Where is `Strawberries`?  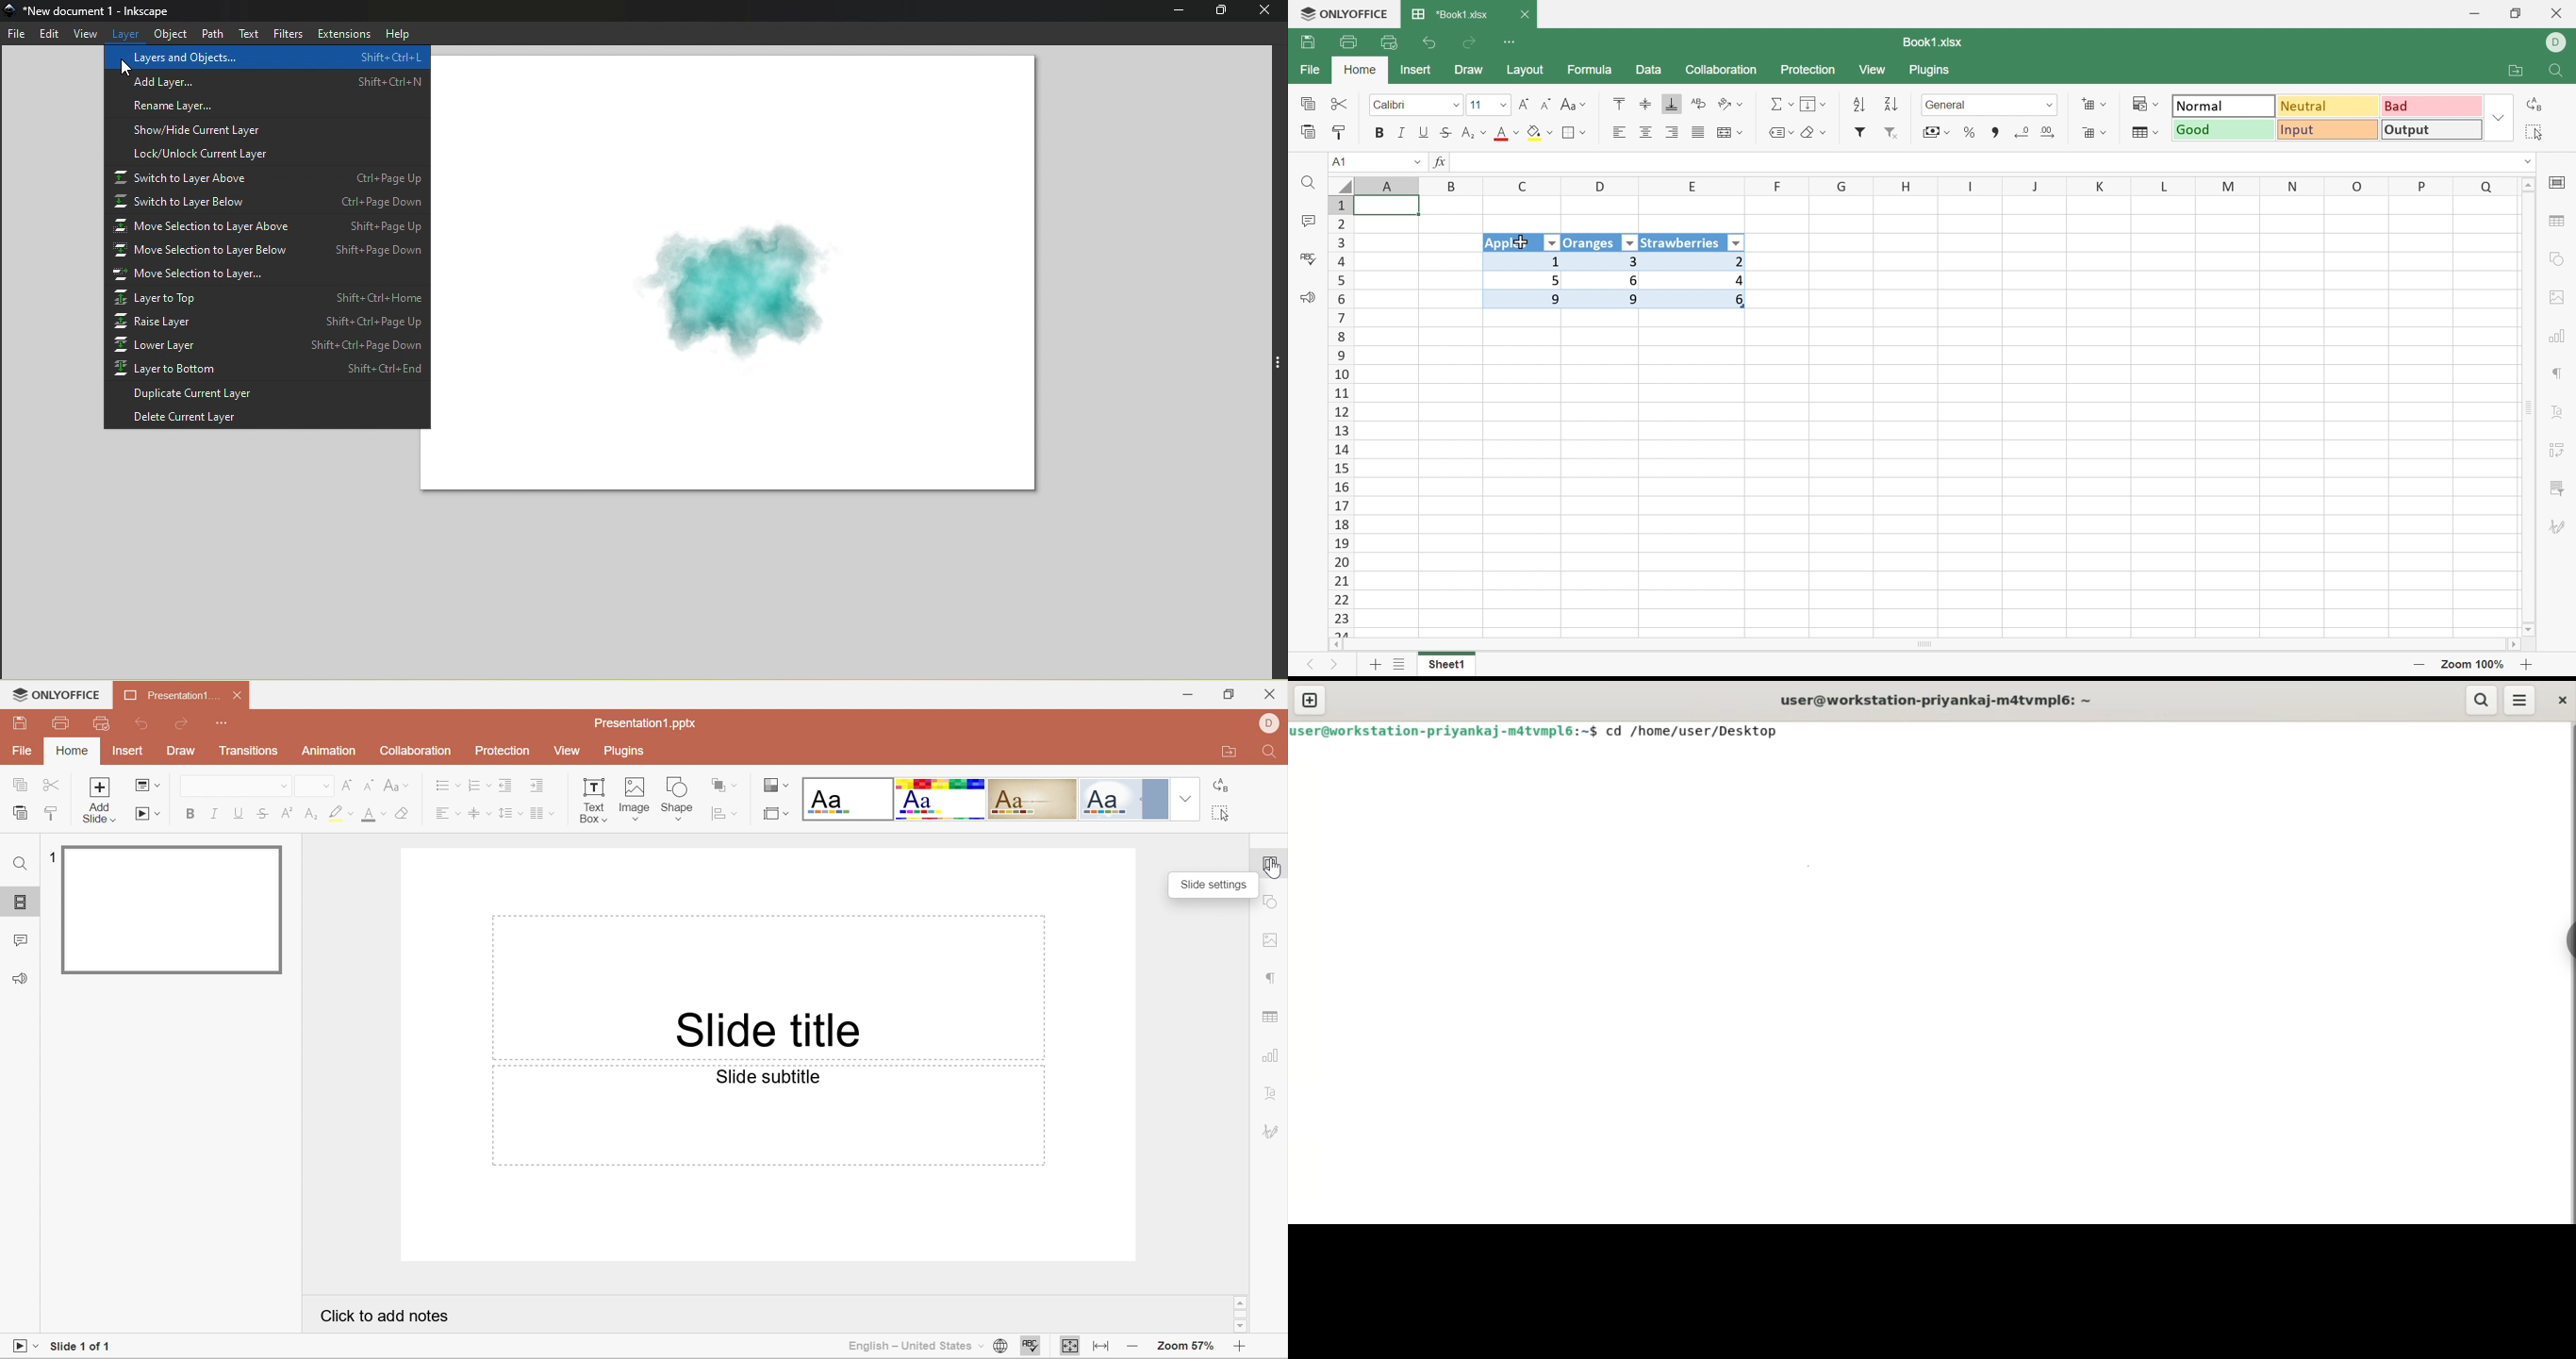 Strawberries is located at coordinates (1682, 242).